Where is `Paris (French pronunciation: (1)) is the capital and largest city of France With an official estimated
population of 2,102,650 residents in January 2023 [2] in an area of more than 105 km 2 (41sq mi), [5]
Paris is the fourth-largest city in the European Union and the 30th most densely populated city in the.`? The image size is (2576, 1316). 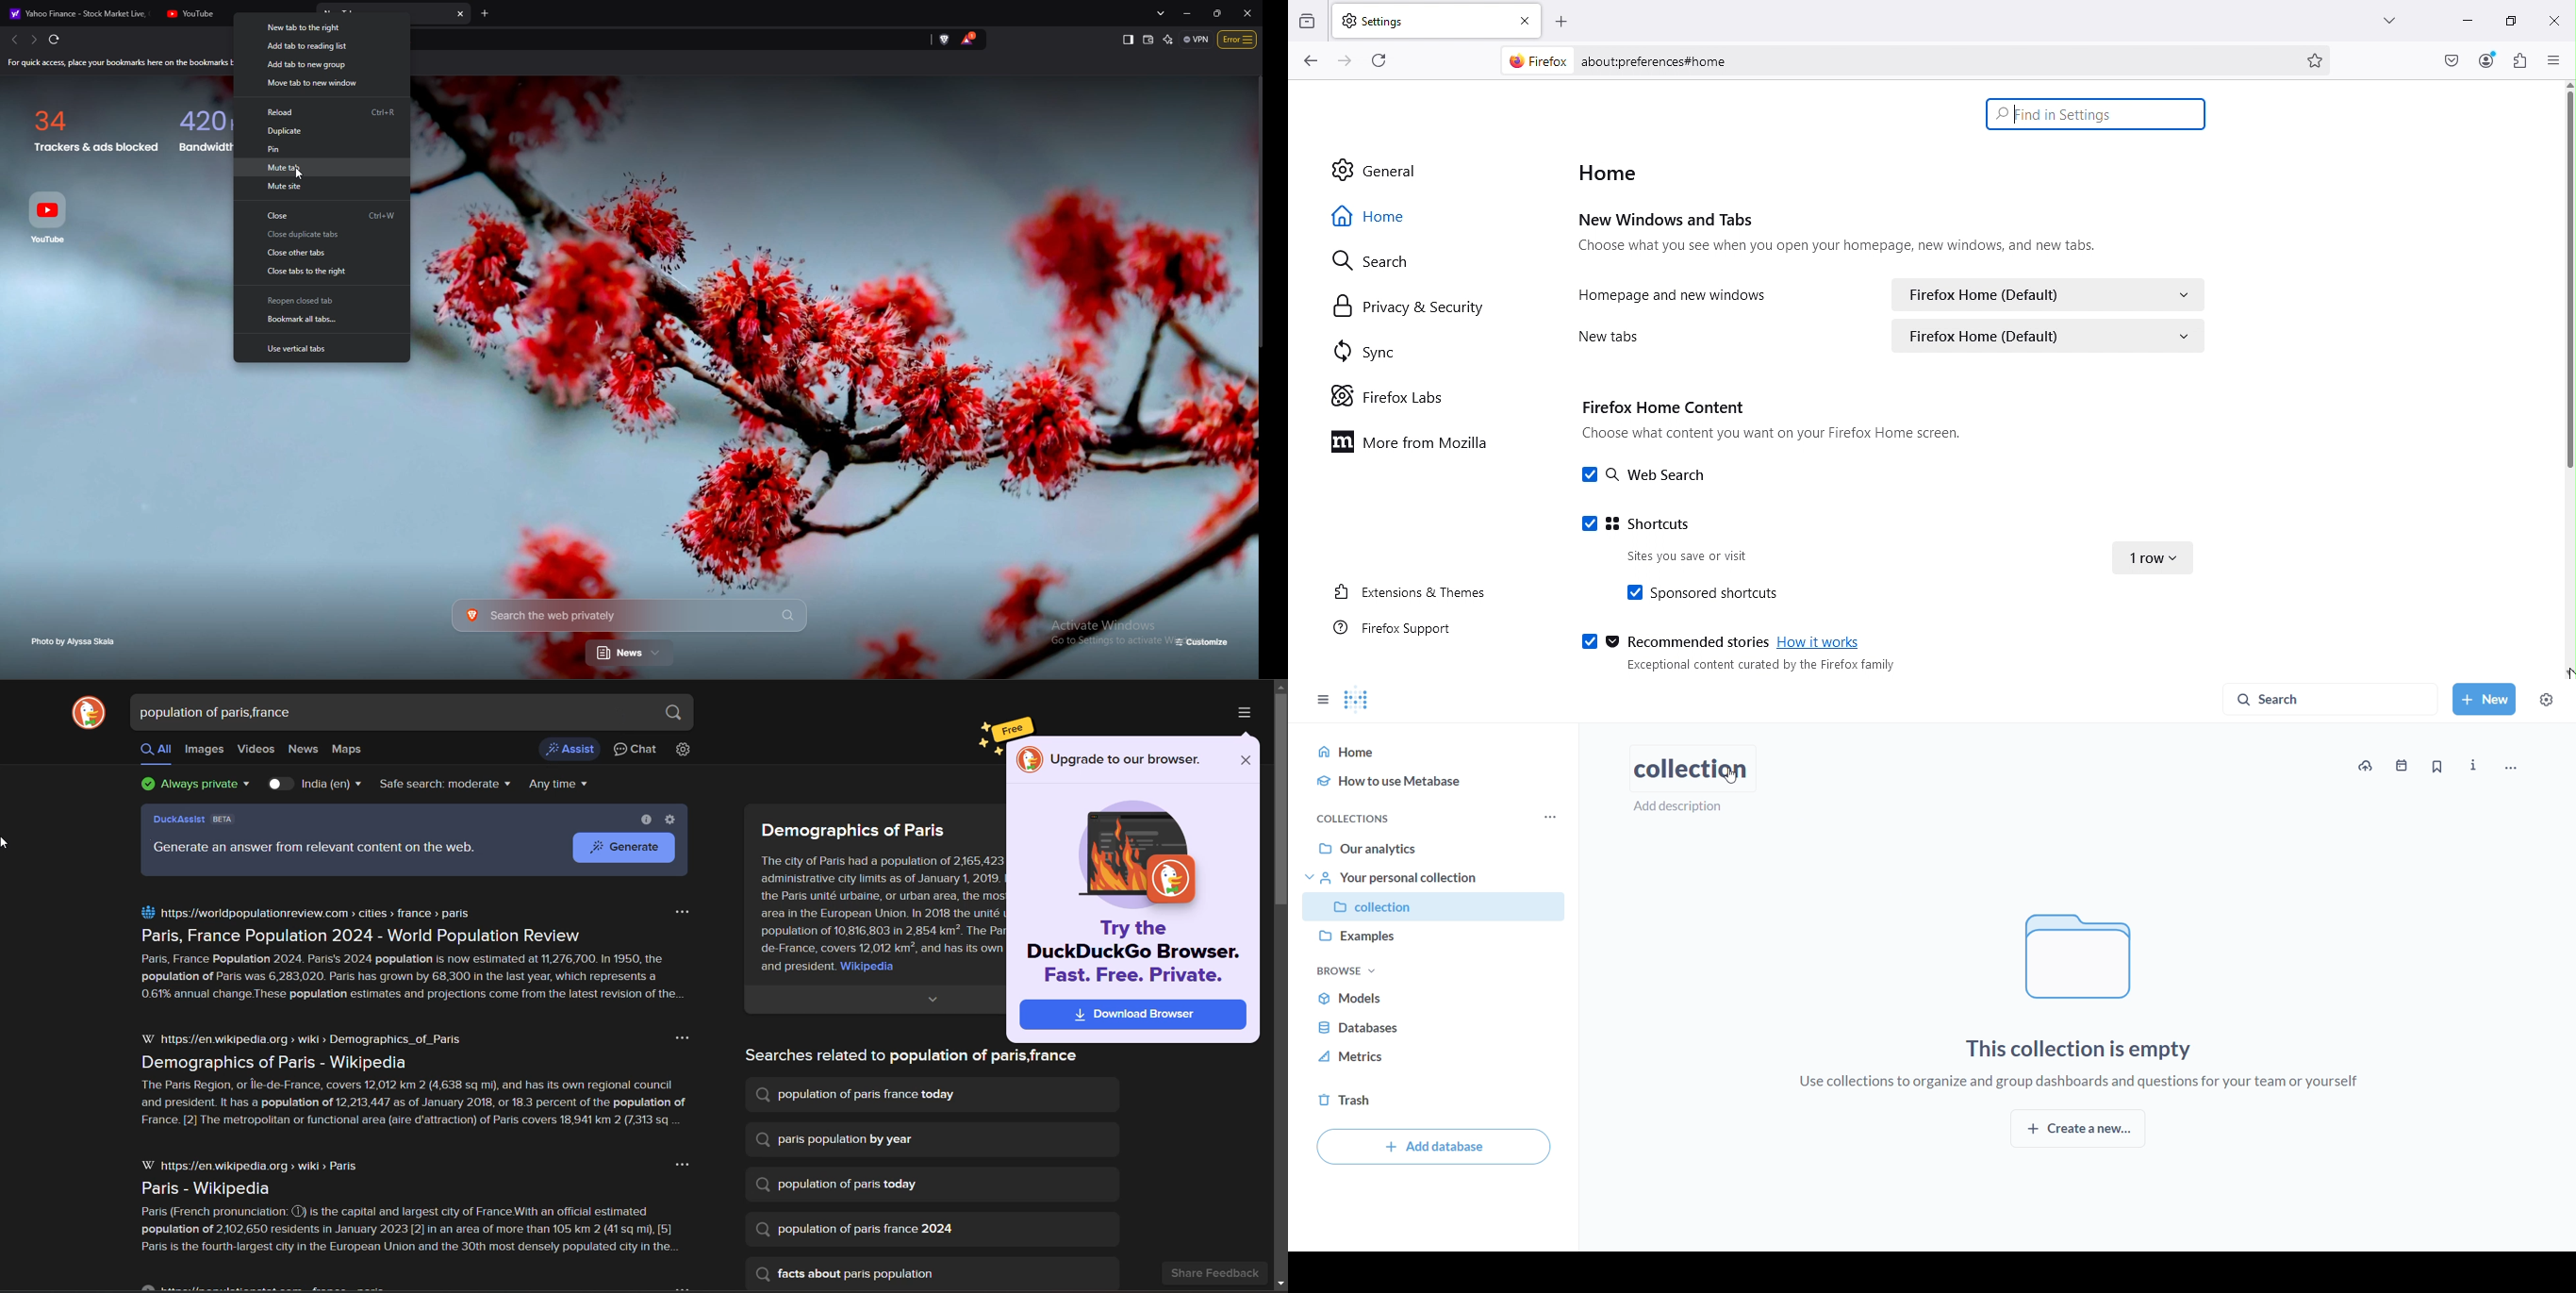
Paris (French pronunciation: (1)) is the capital and largest city of France With an official estimated
population of 2,102,650 residents in January 2023 [2] in an area of more than 105 km 2 (41sq mi), [5]
Paris is the fourth-largest city in the European Union and the 30th most densely populated city in the. is located at coordinates (416, 1235).